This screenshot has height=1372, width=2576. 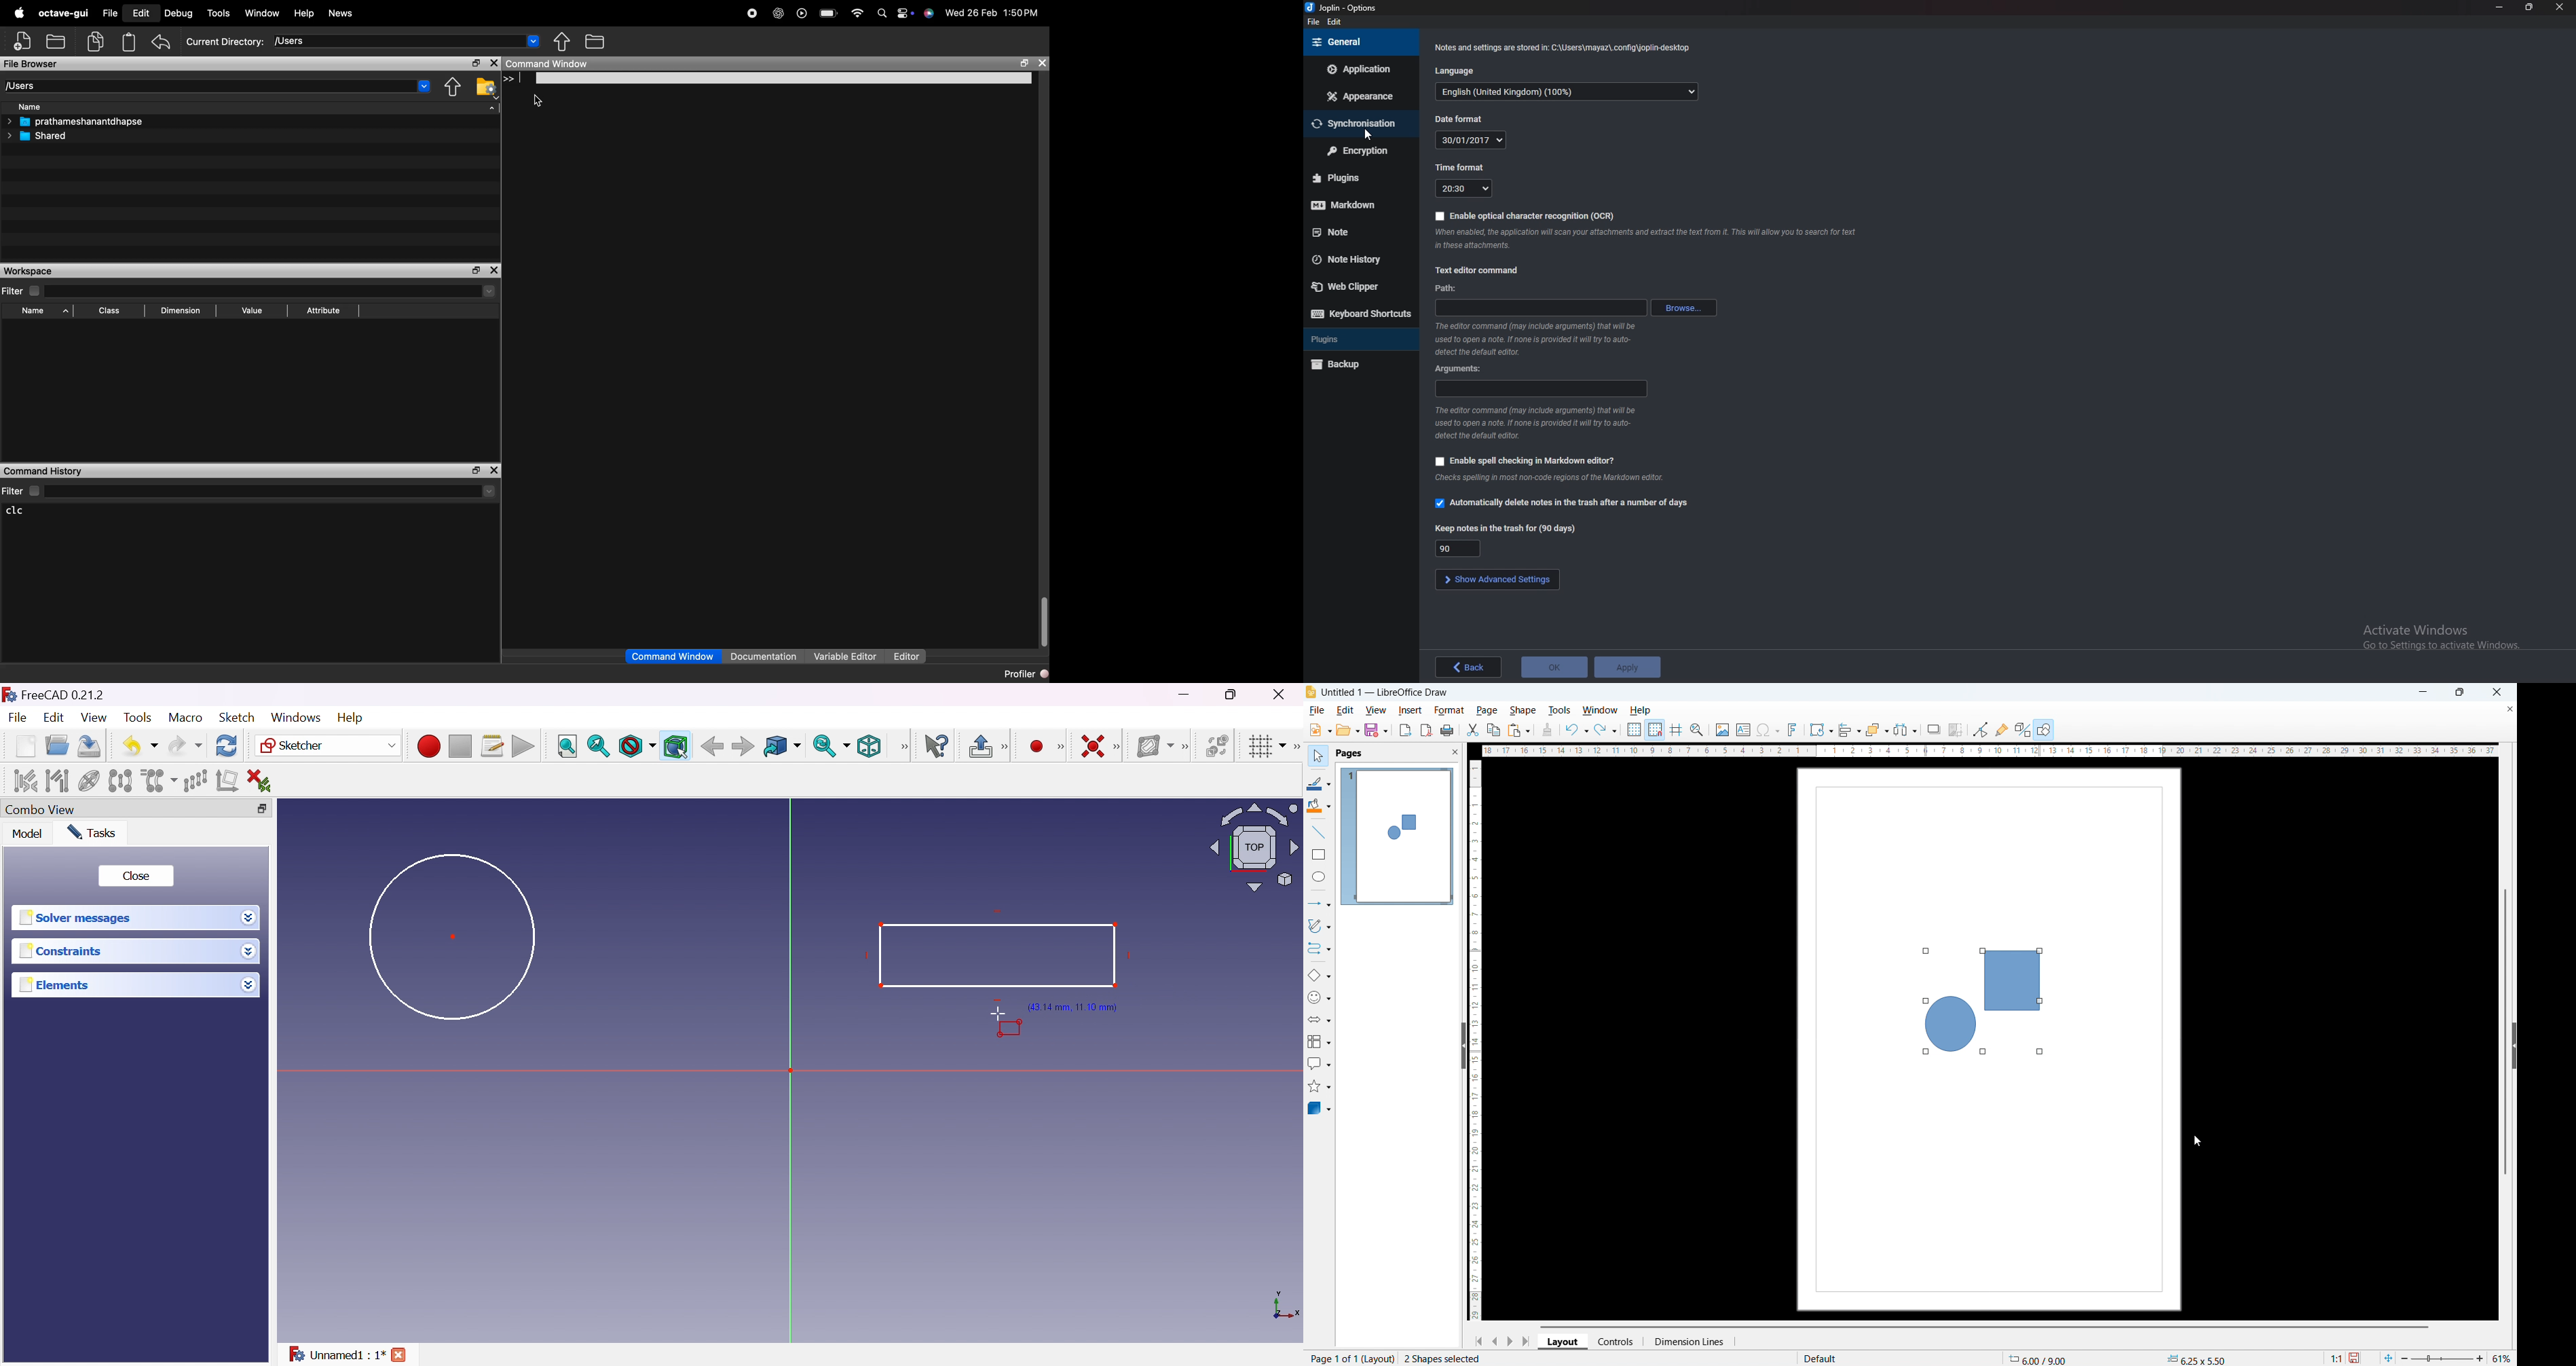 I want to click on open an existing file in directory, so click(x=58, y=41).